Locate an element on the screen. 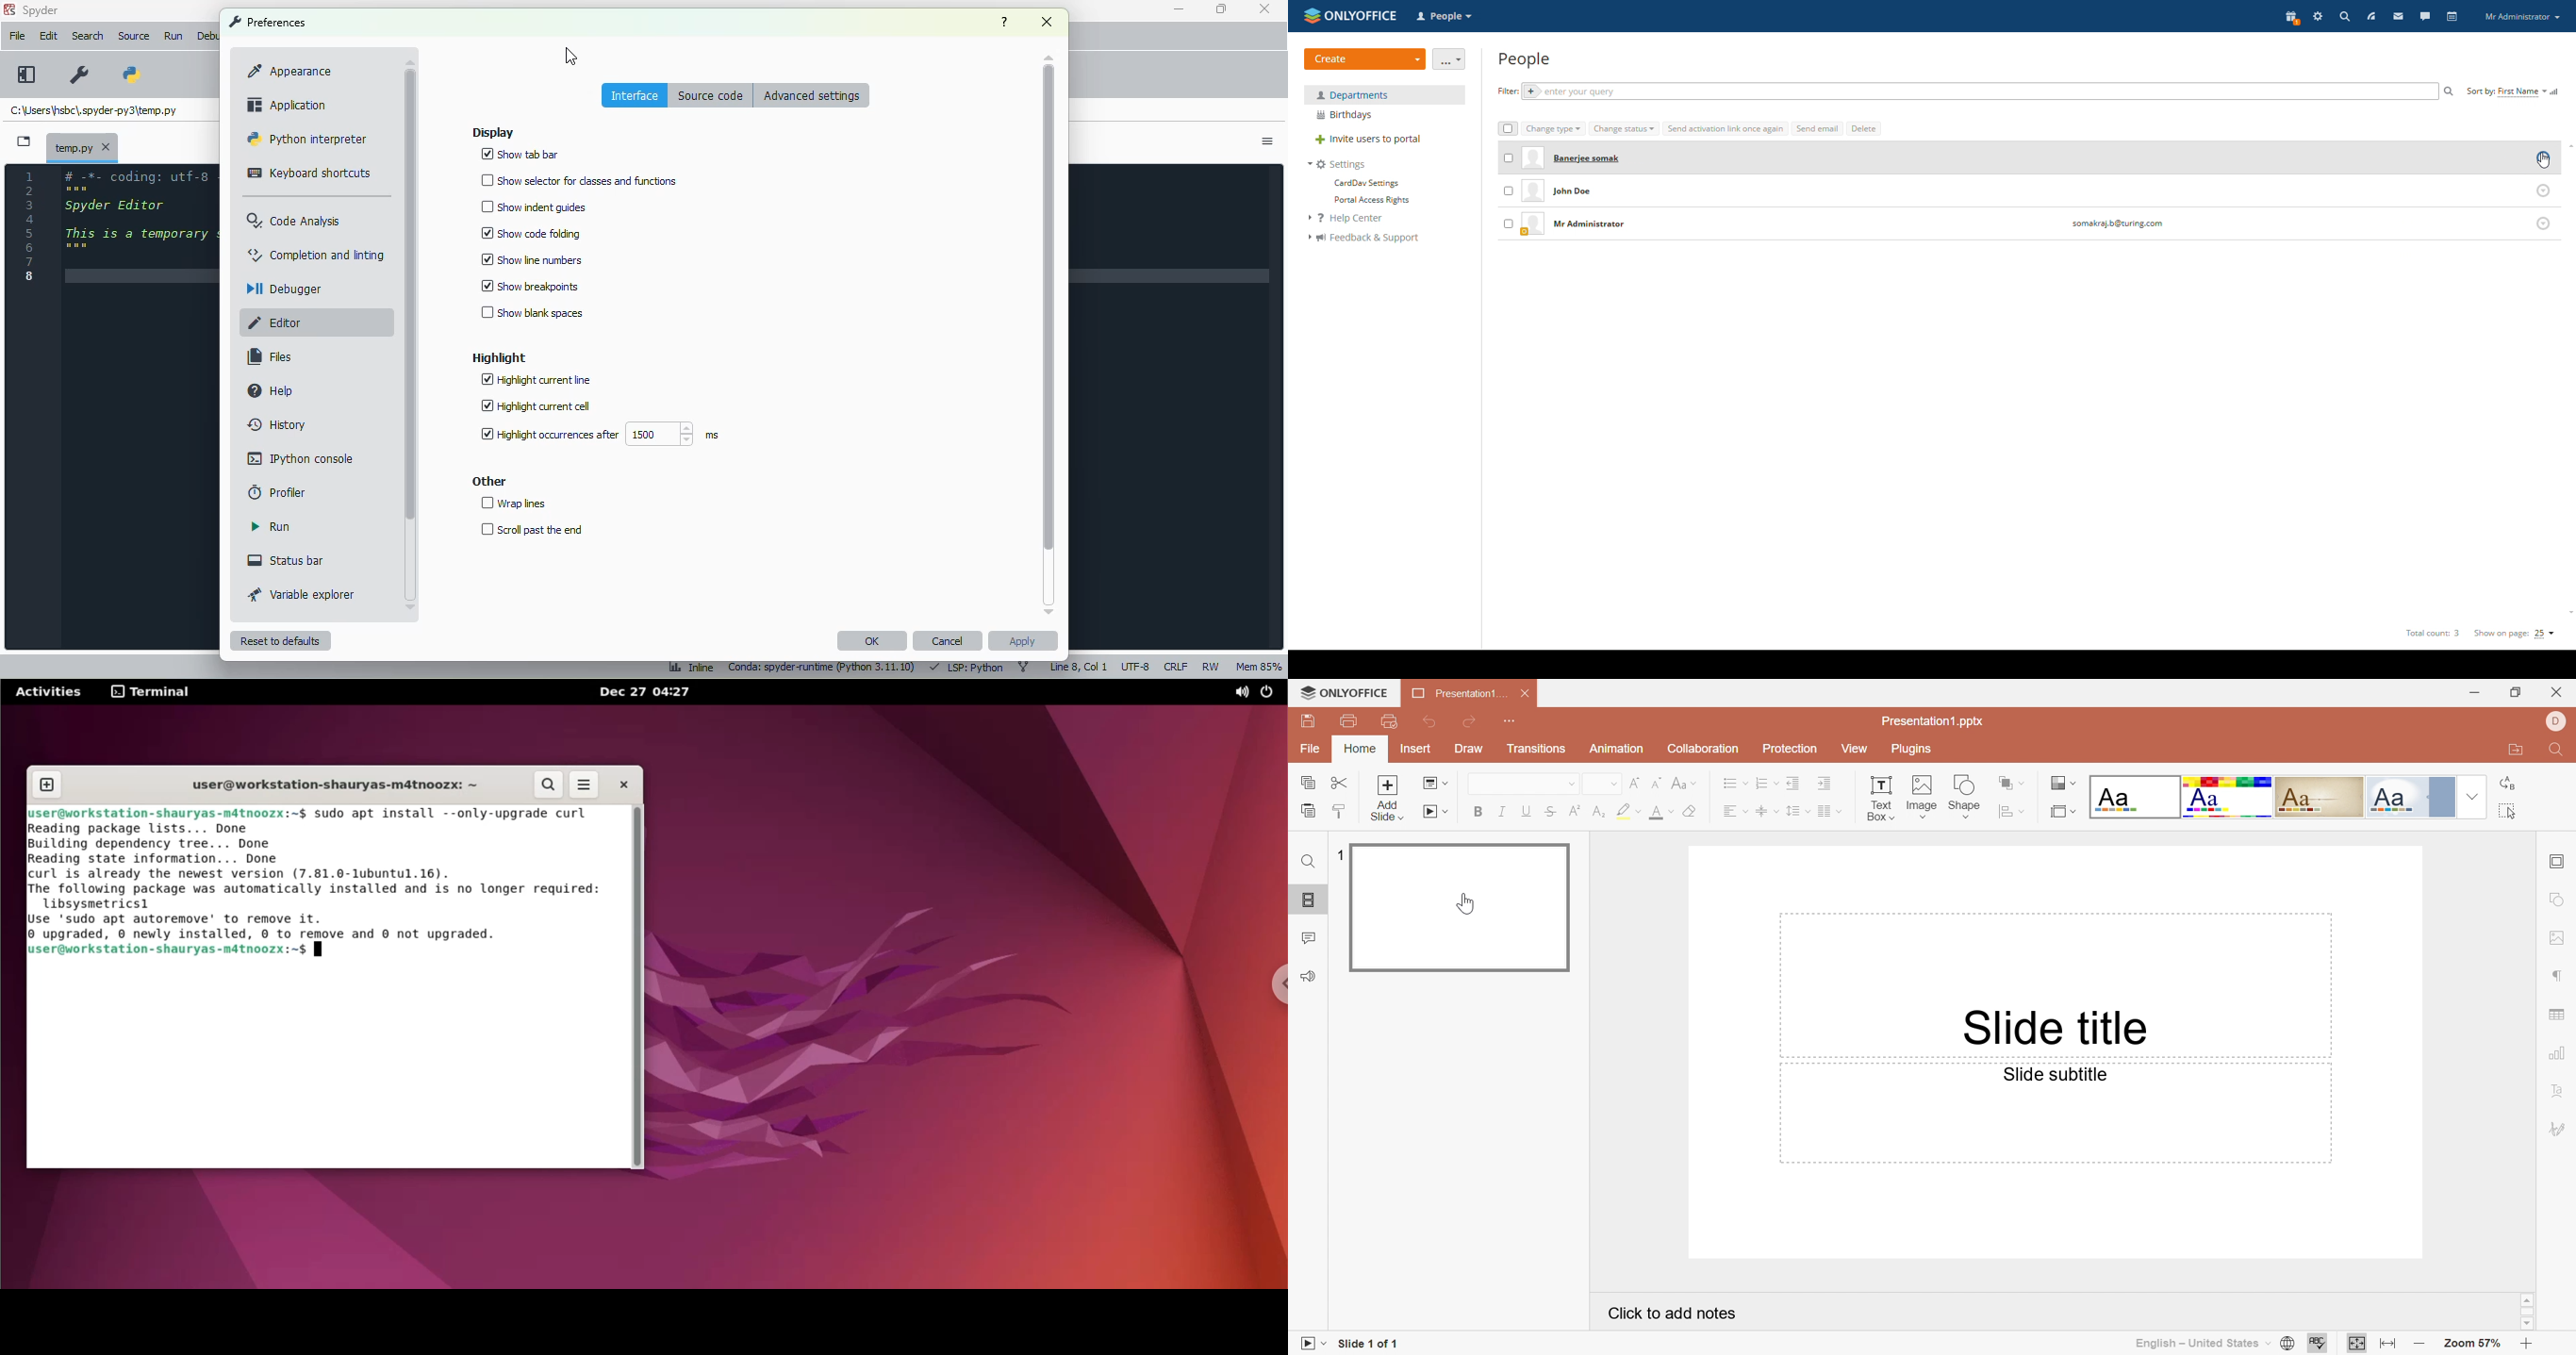 This screenshot has height=1372, width=2576. text indicator is located at coordinates (319, 951).